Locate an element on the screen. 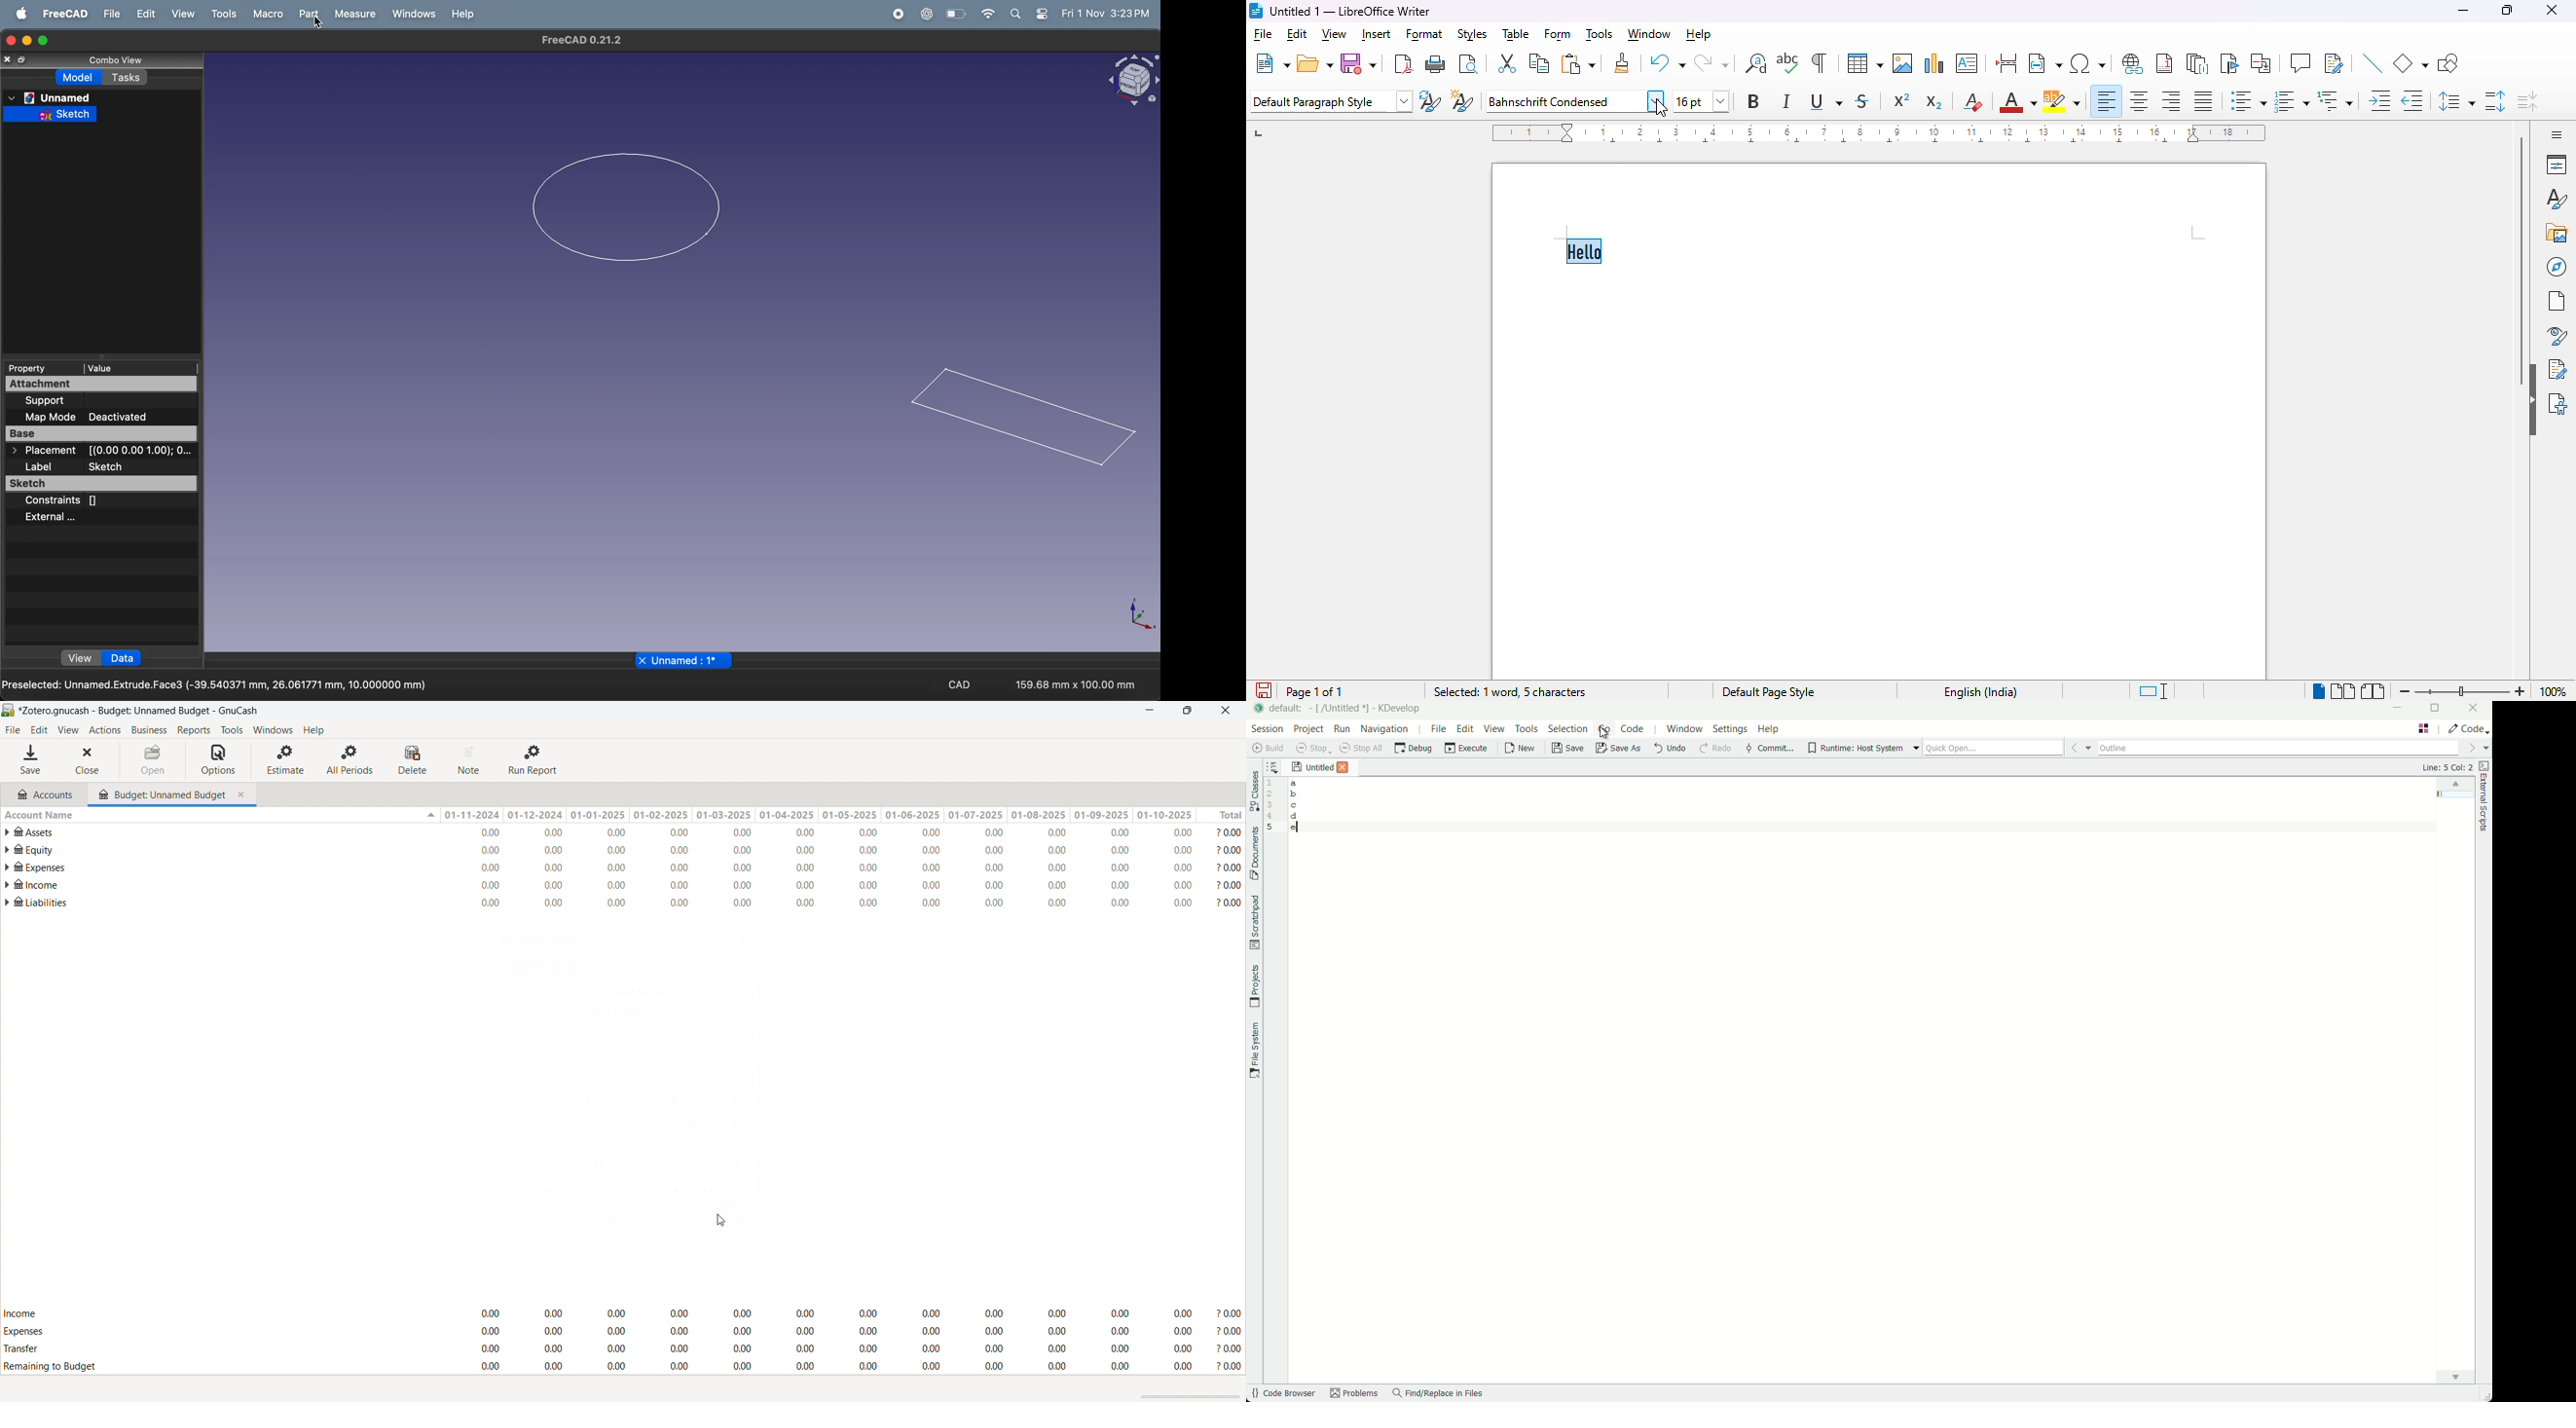  expand subaccounts is located at coordinates (8, 850).